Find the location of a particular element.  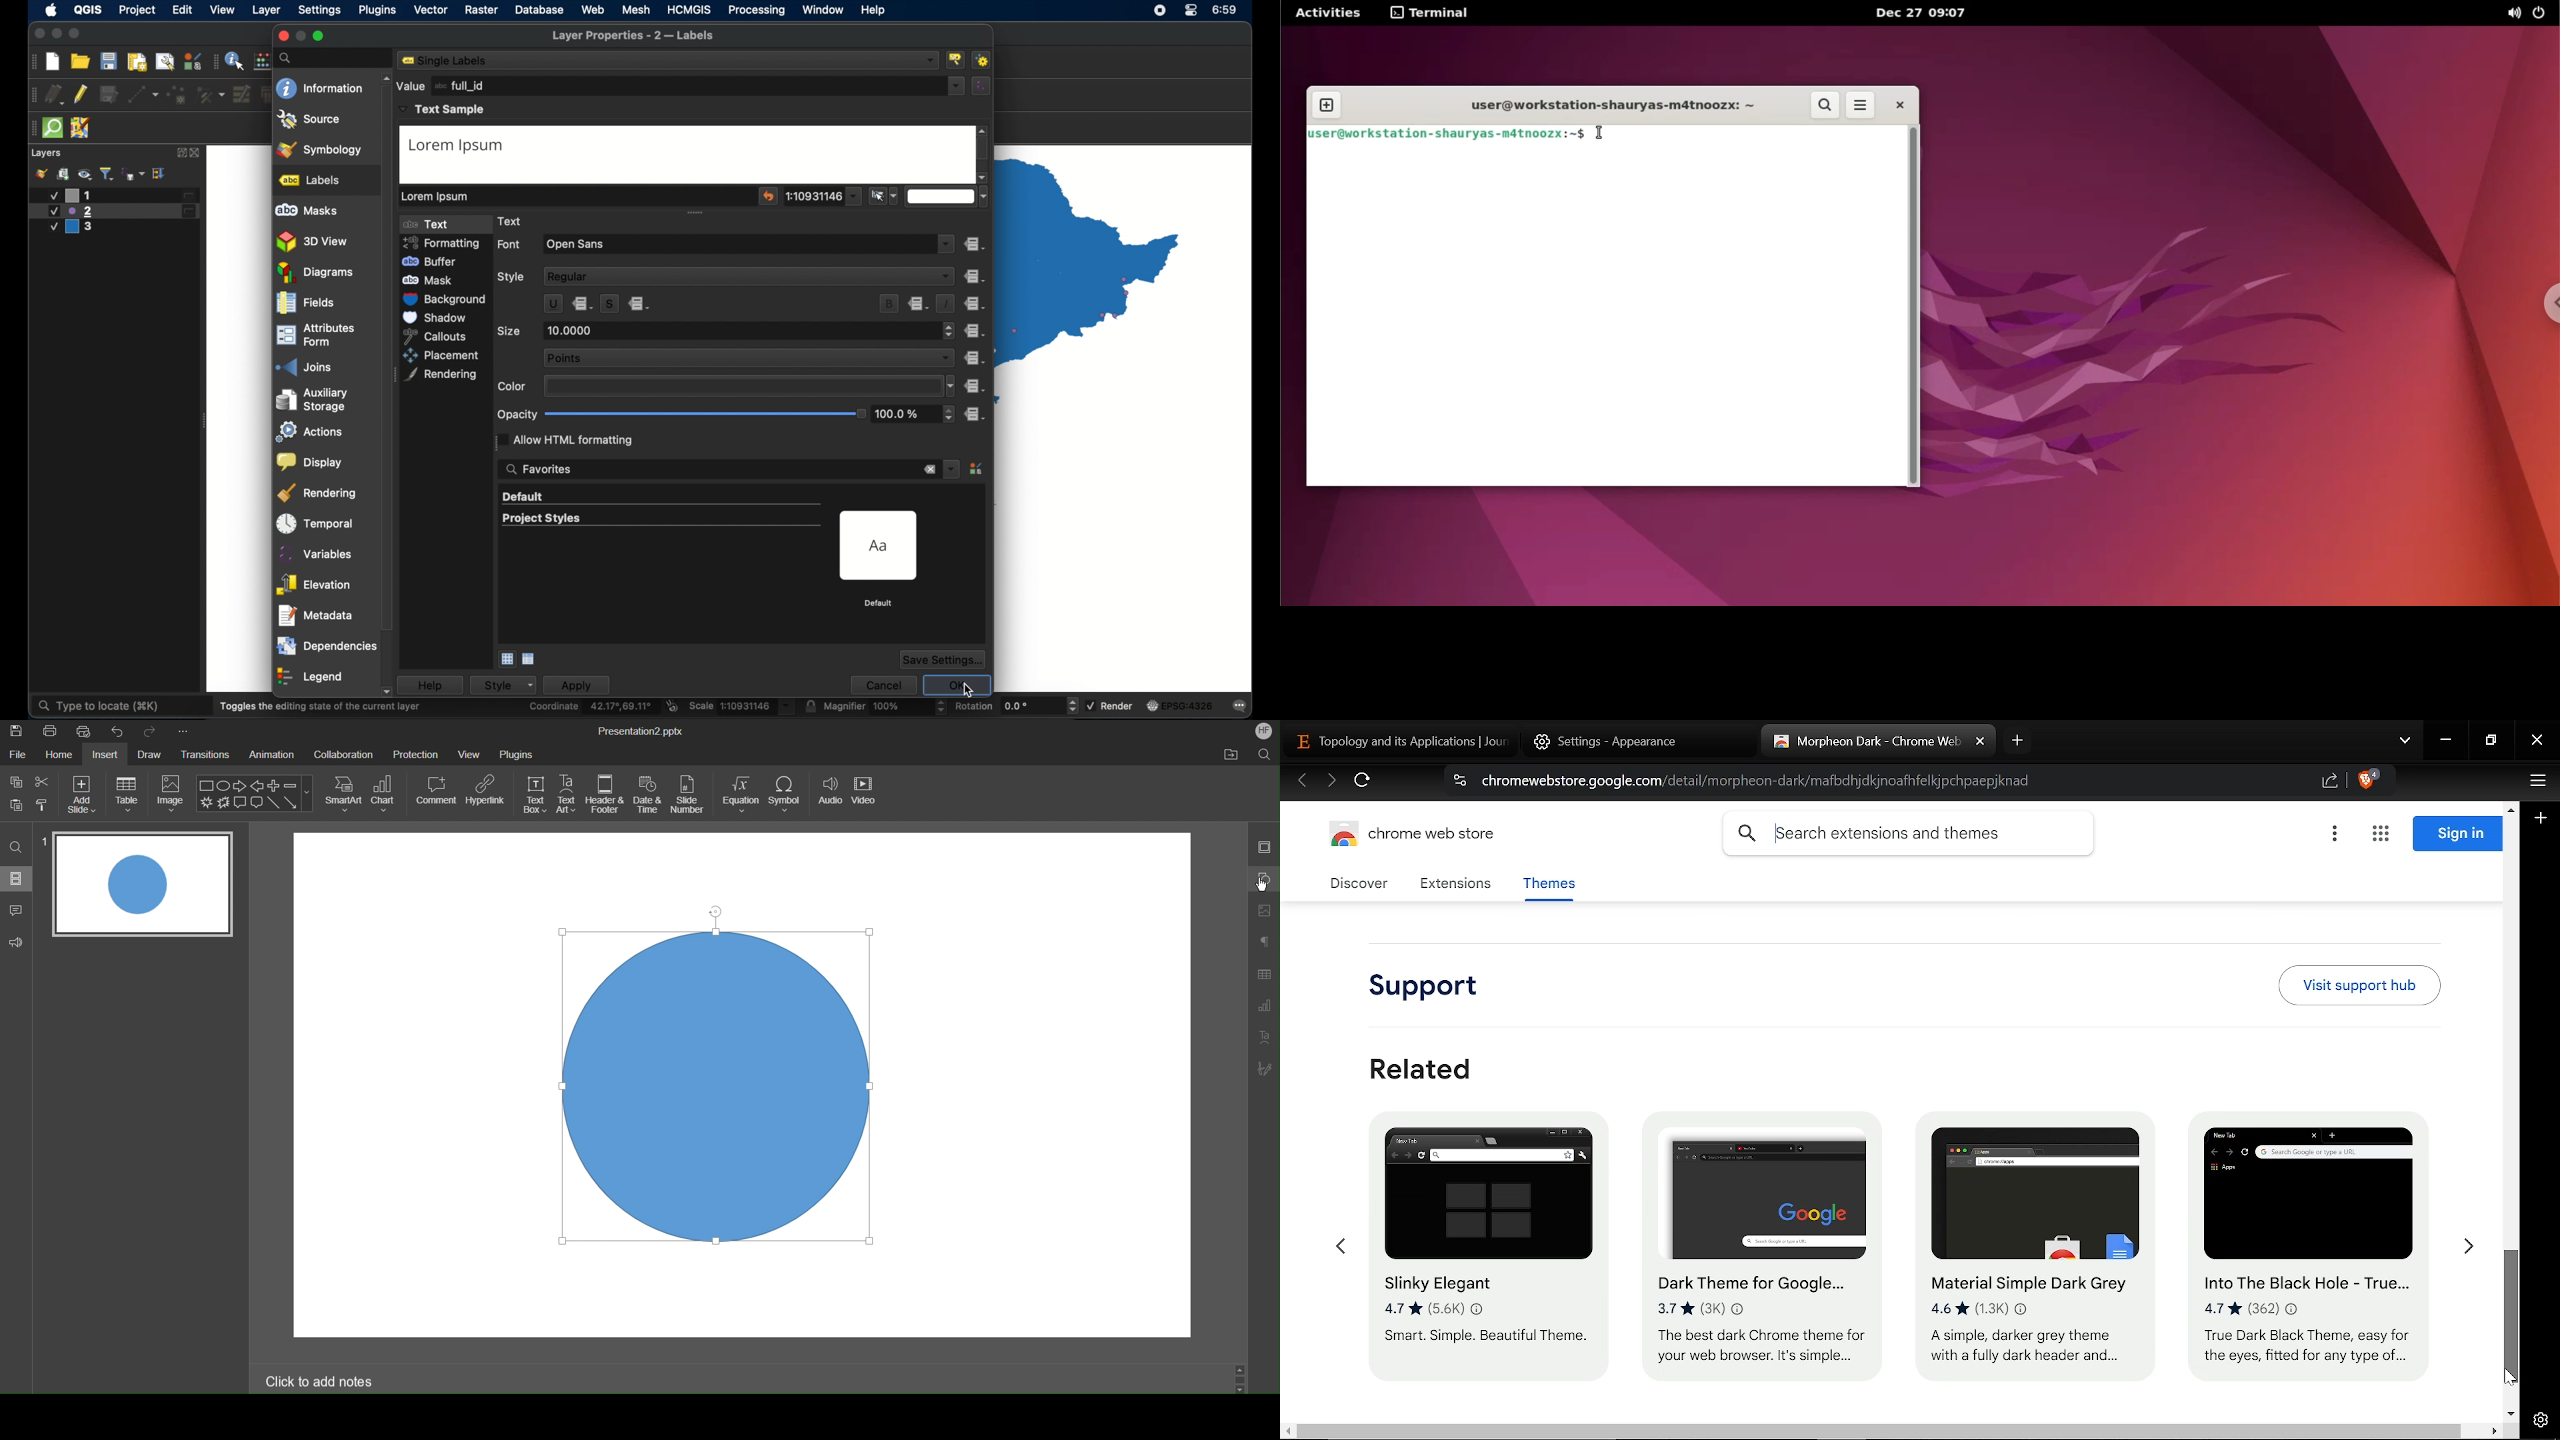

Protection is located at coordinates (416, 753).